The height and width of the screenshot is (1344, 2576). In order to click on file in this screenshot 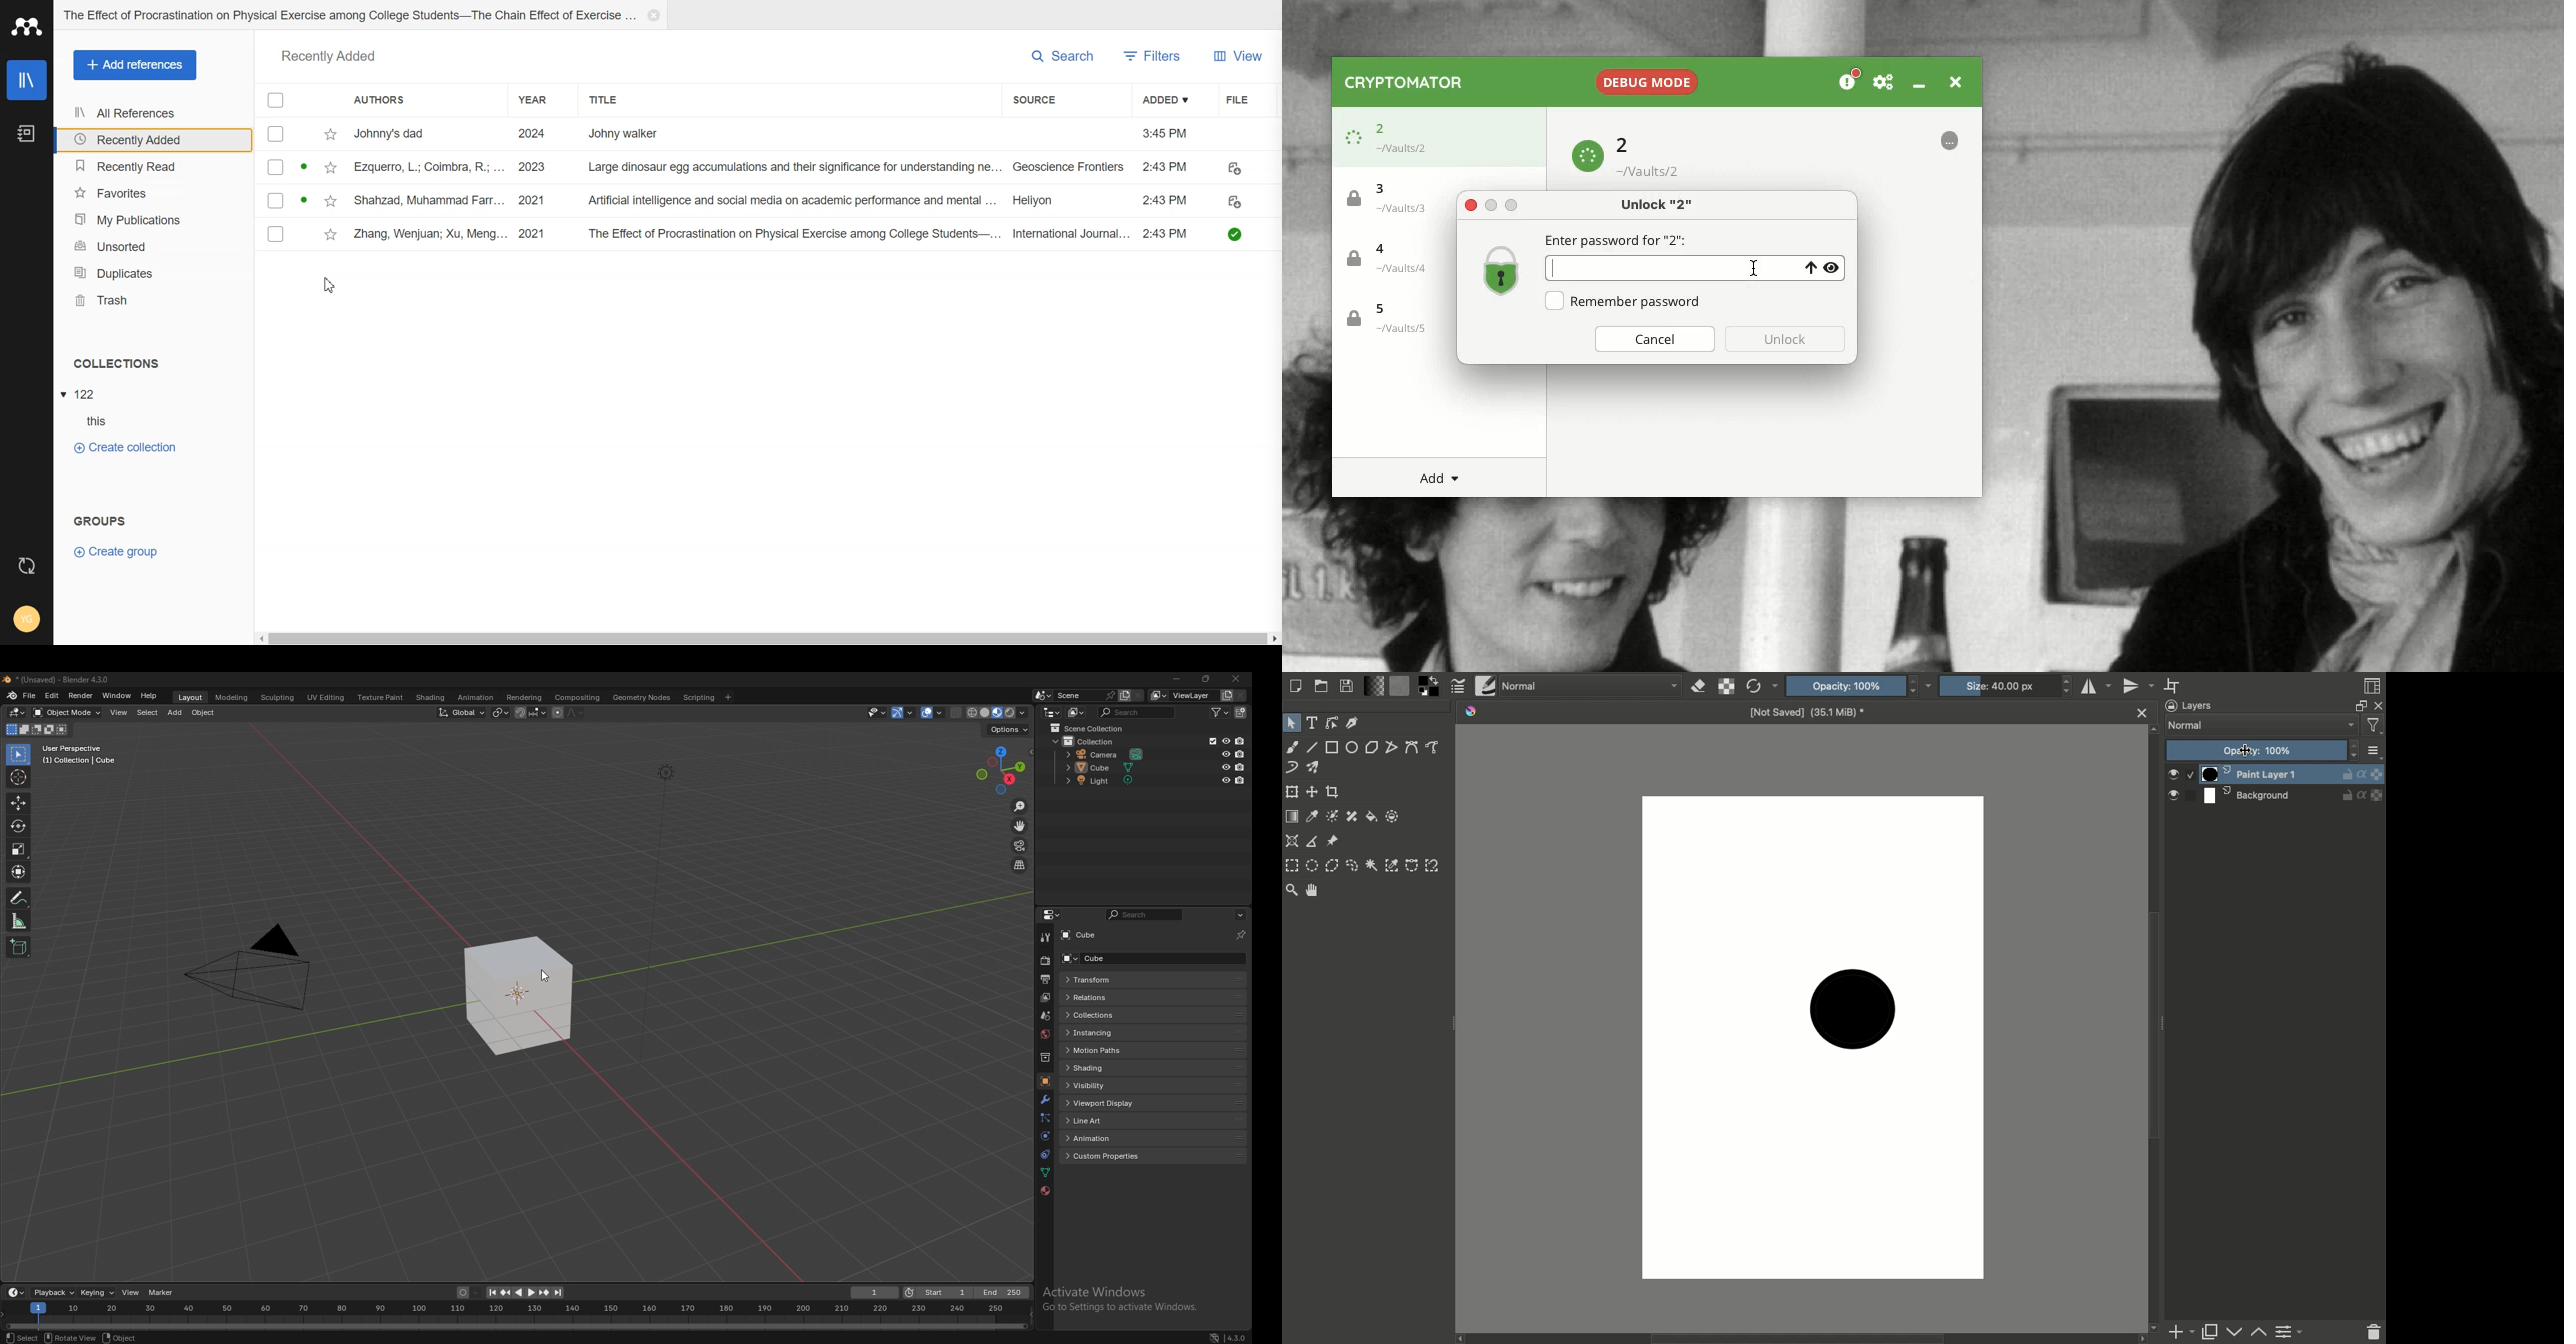, I will do `click(31, 695)`.